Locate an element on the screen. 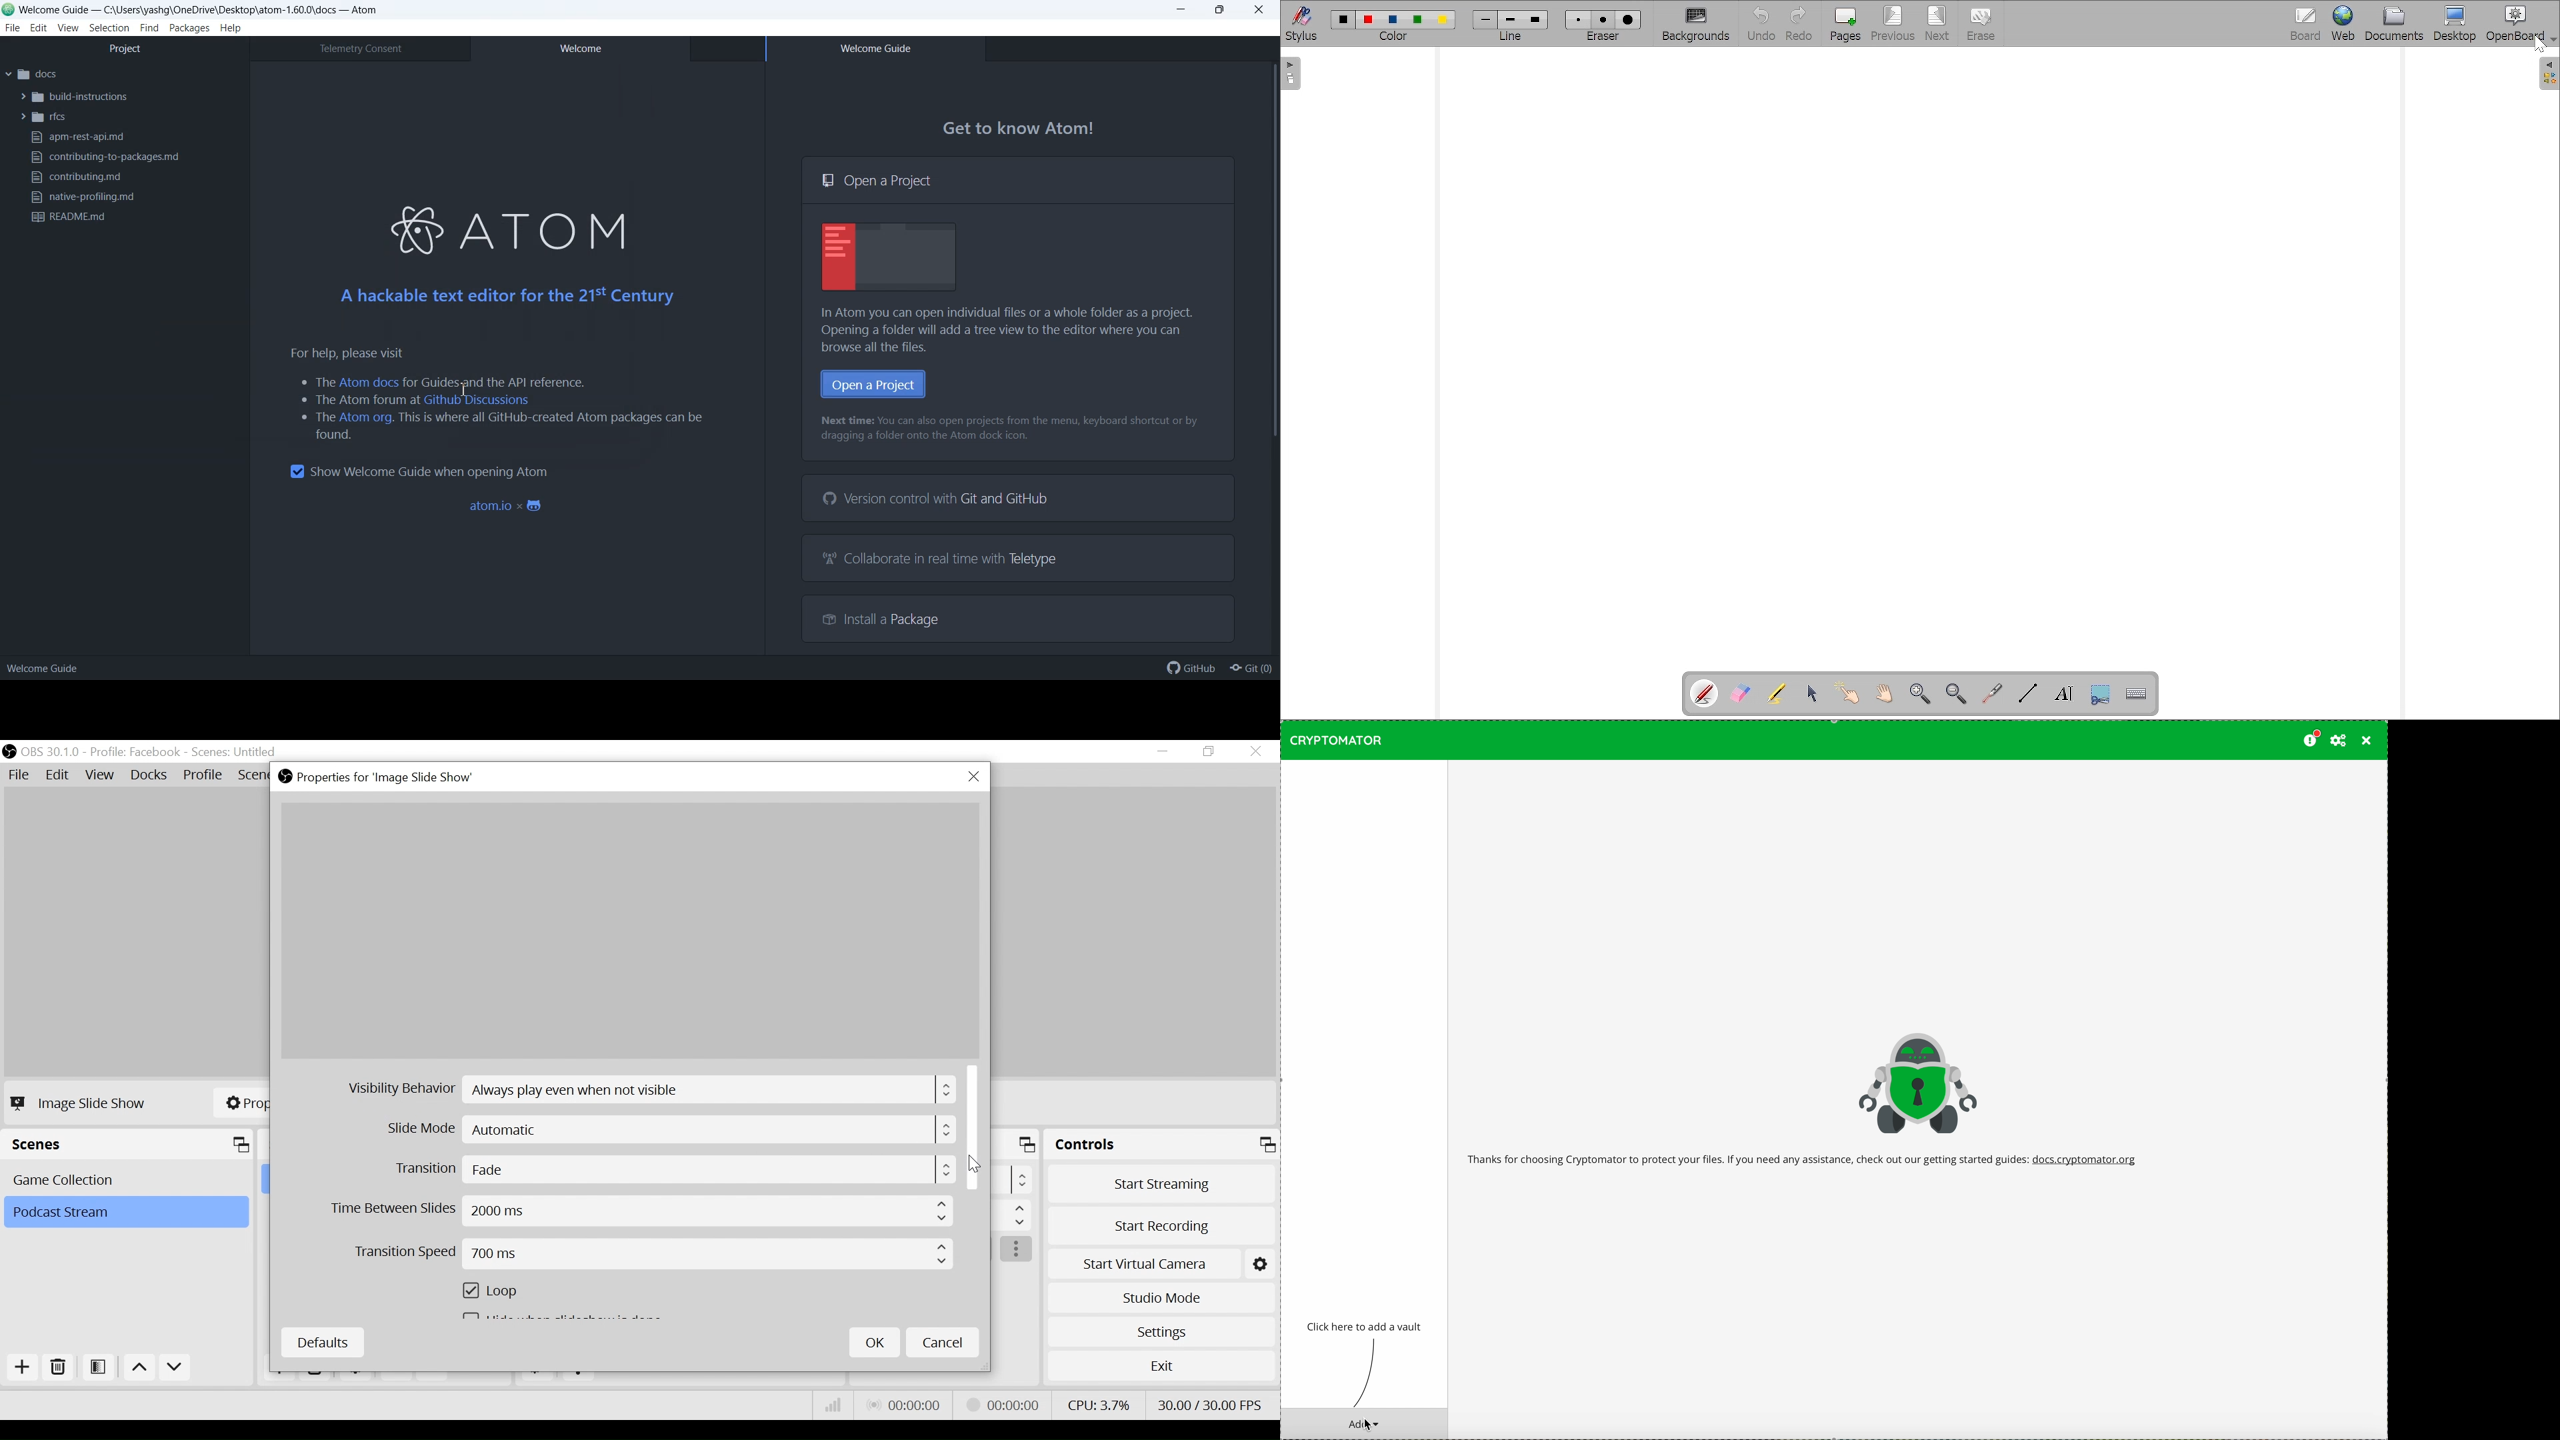 The width and height of the screenshot is (2576, 1456). Cursor is located at coordinates (468, 391).